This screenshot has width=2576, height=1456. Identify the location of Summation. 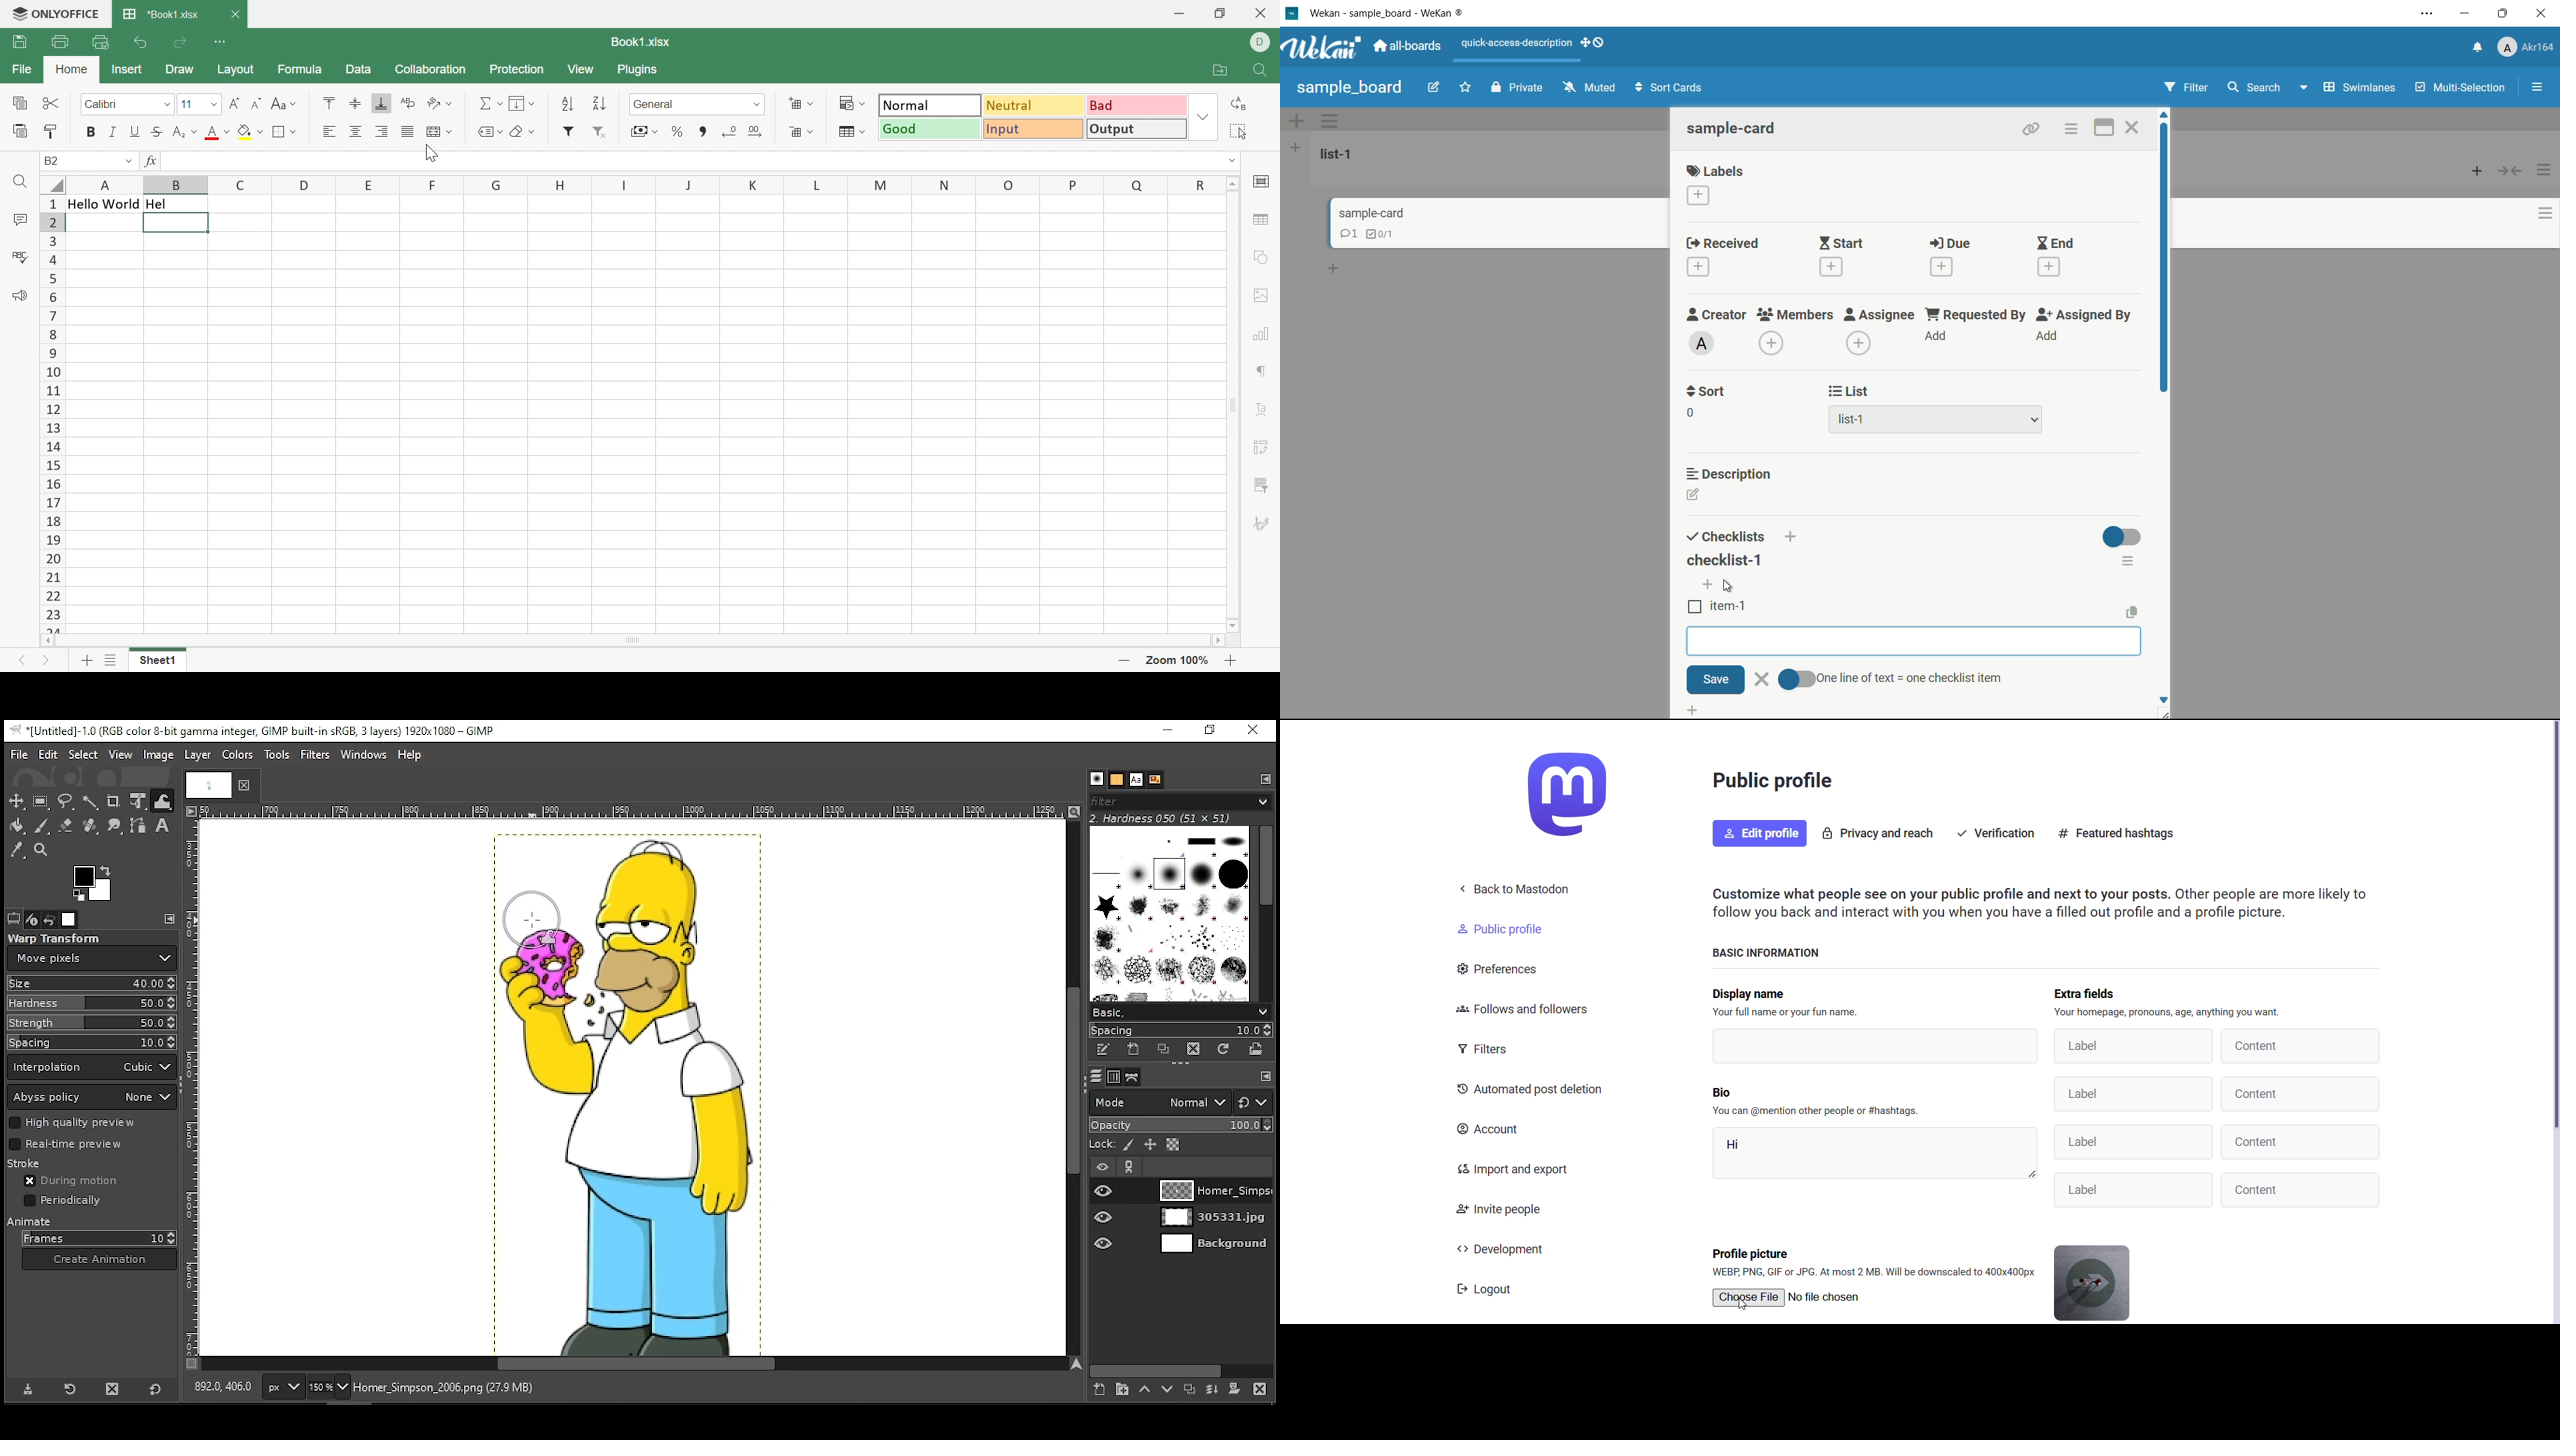
(491, 104).